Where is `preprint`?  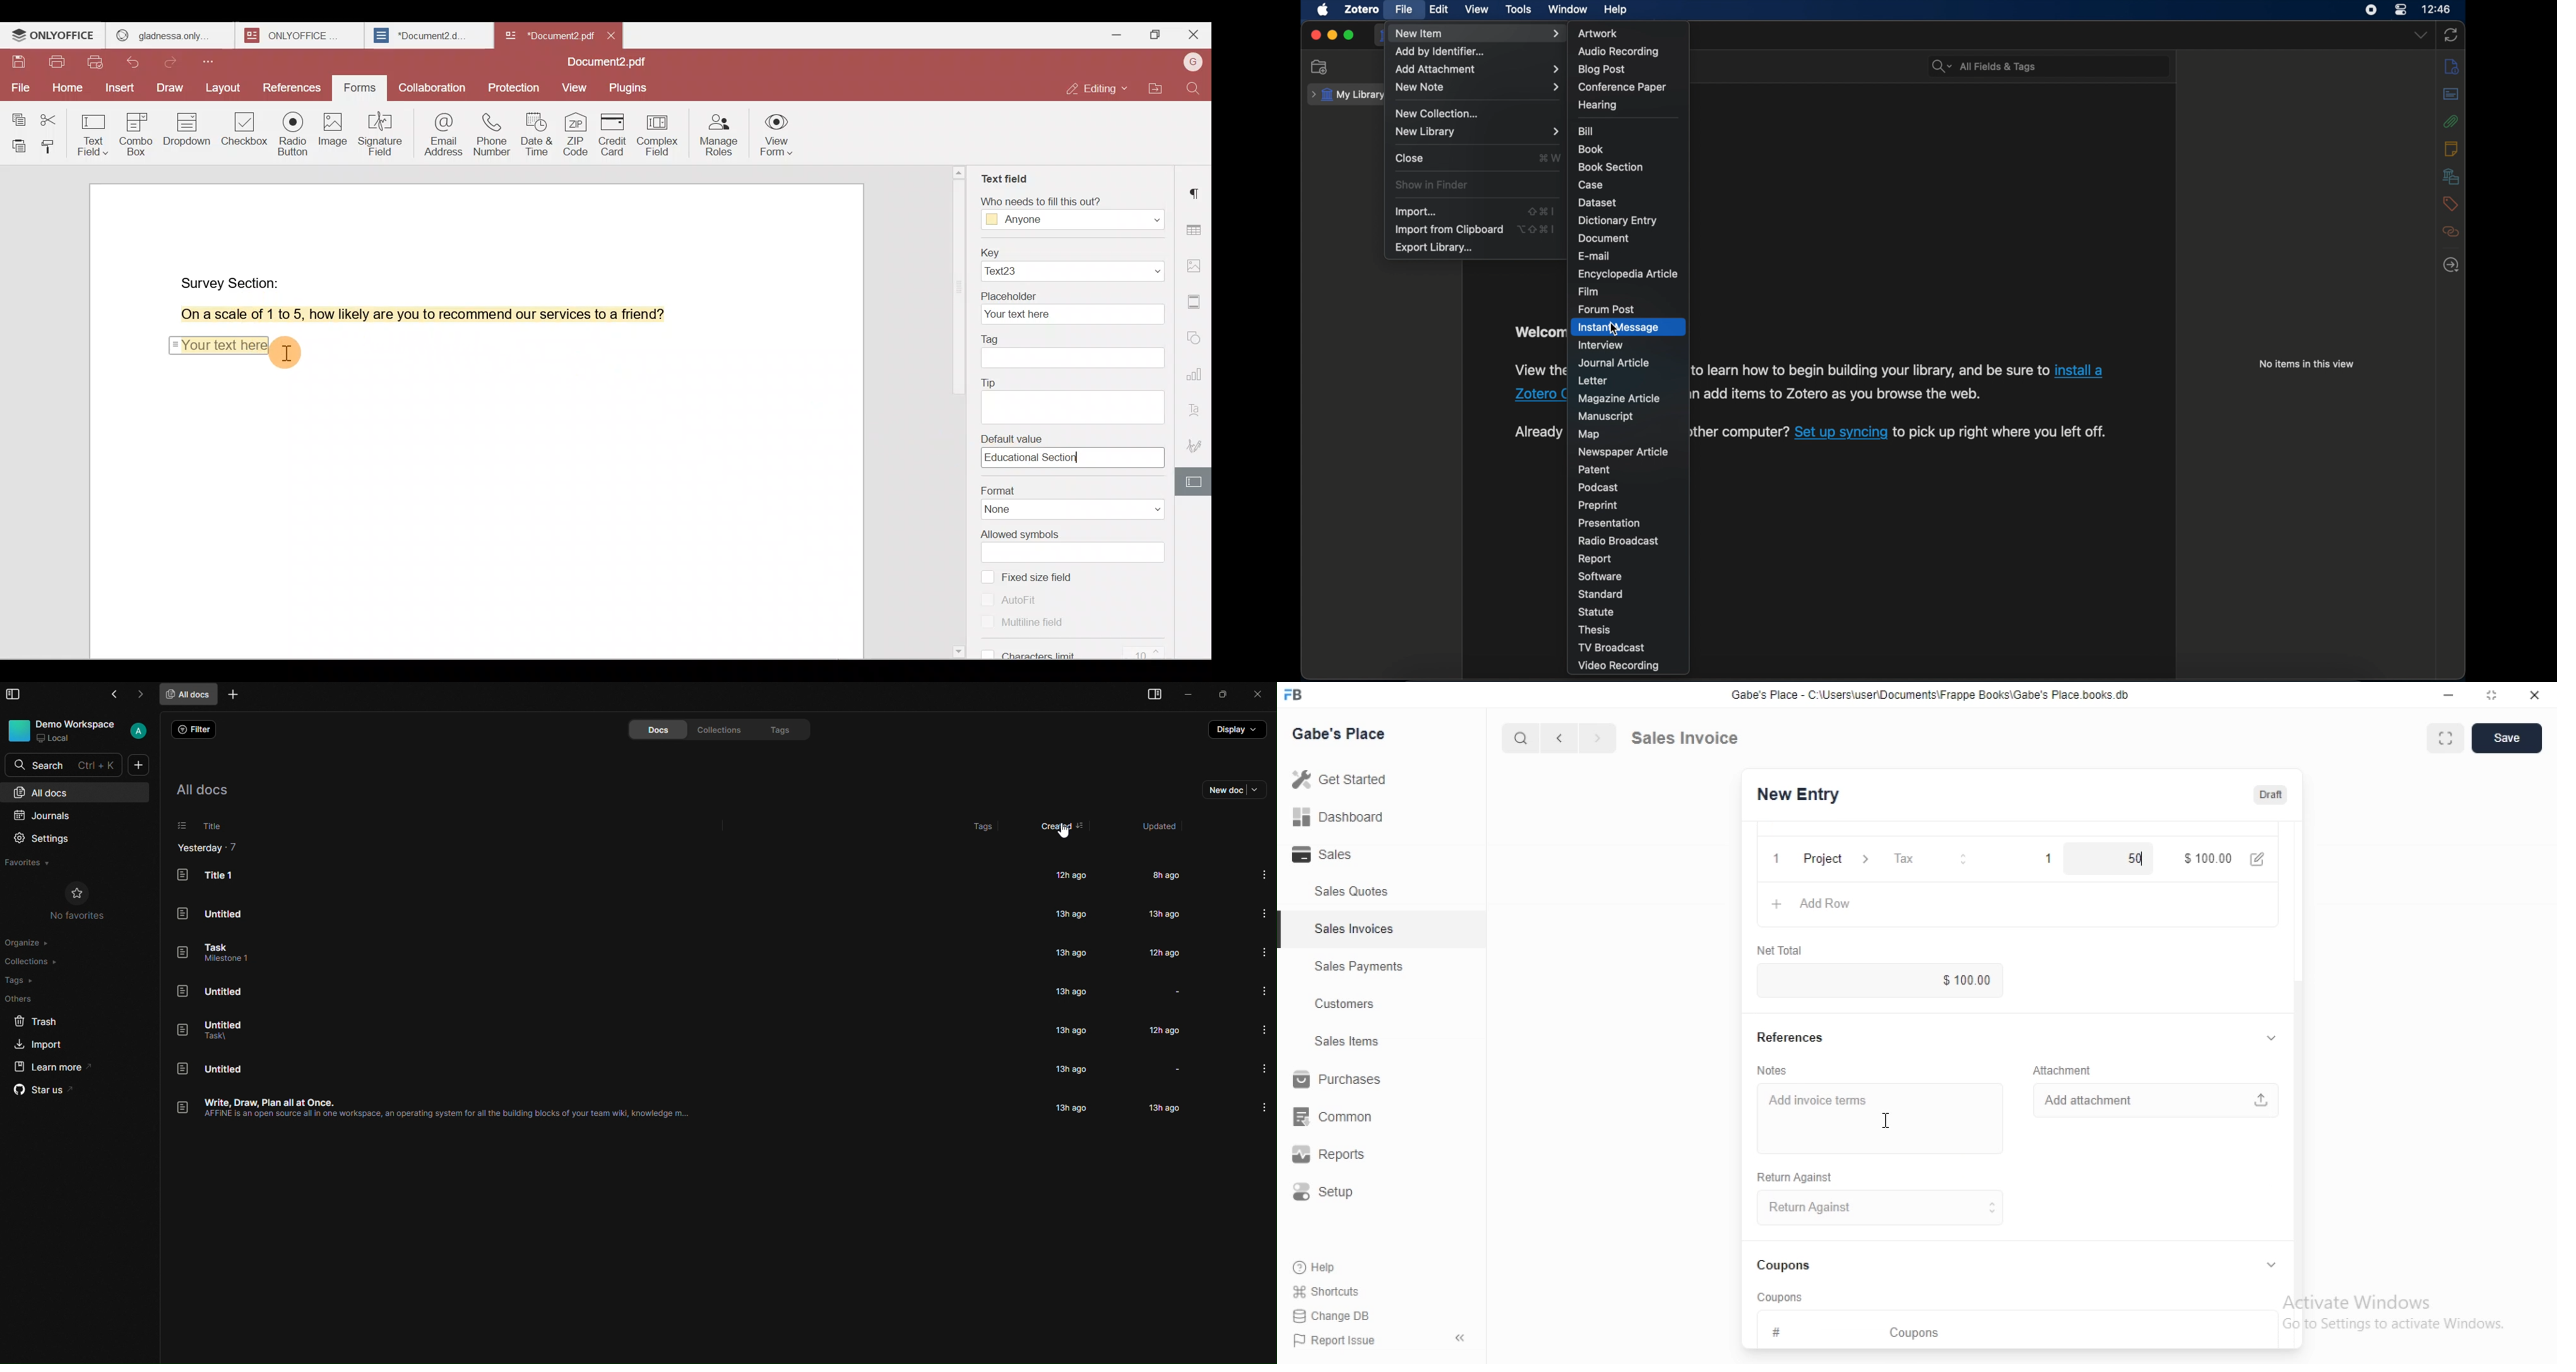
preprint is located at coordinates (1598, 505).